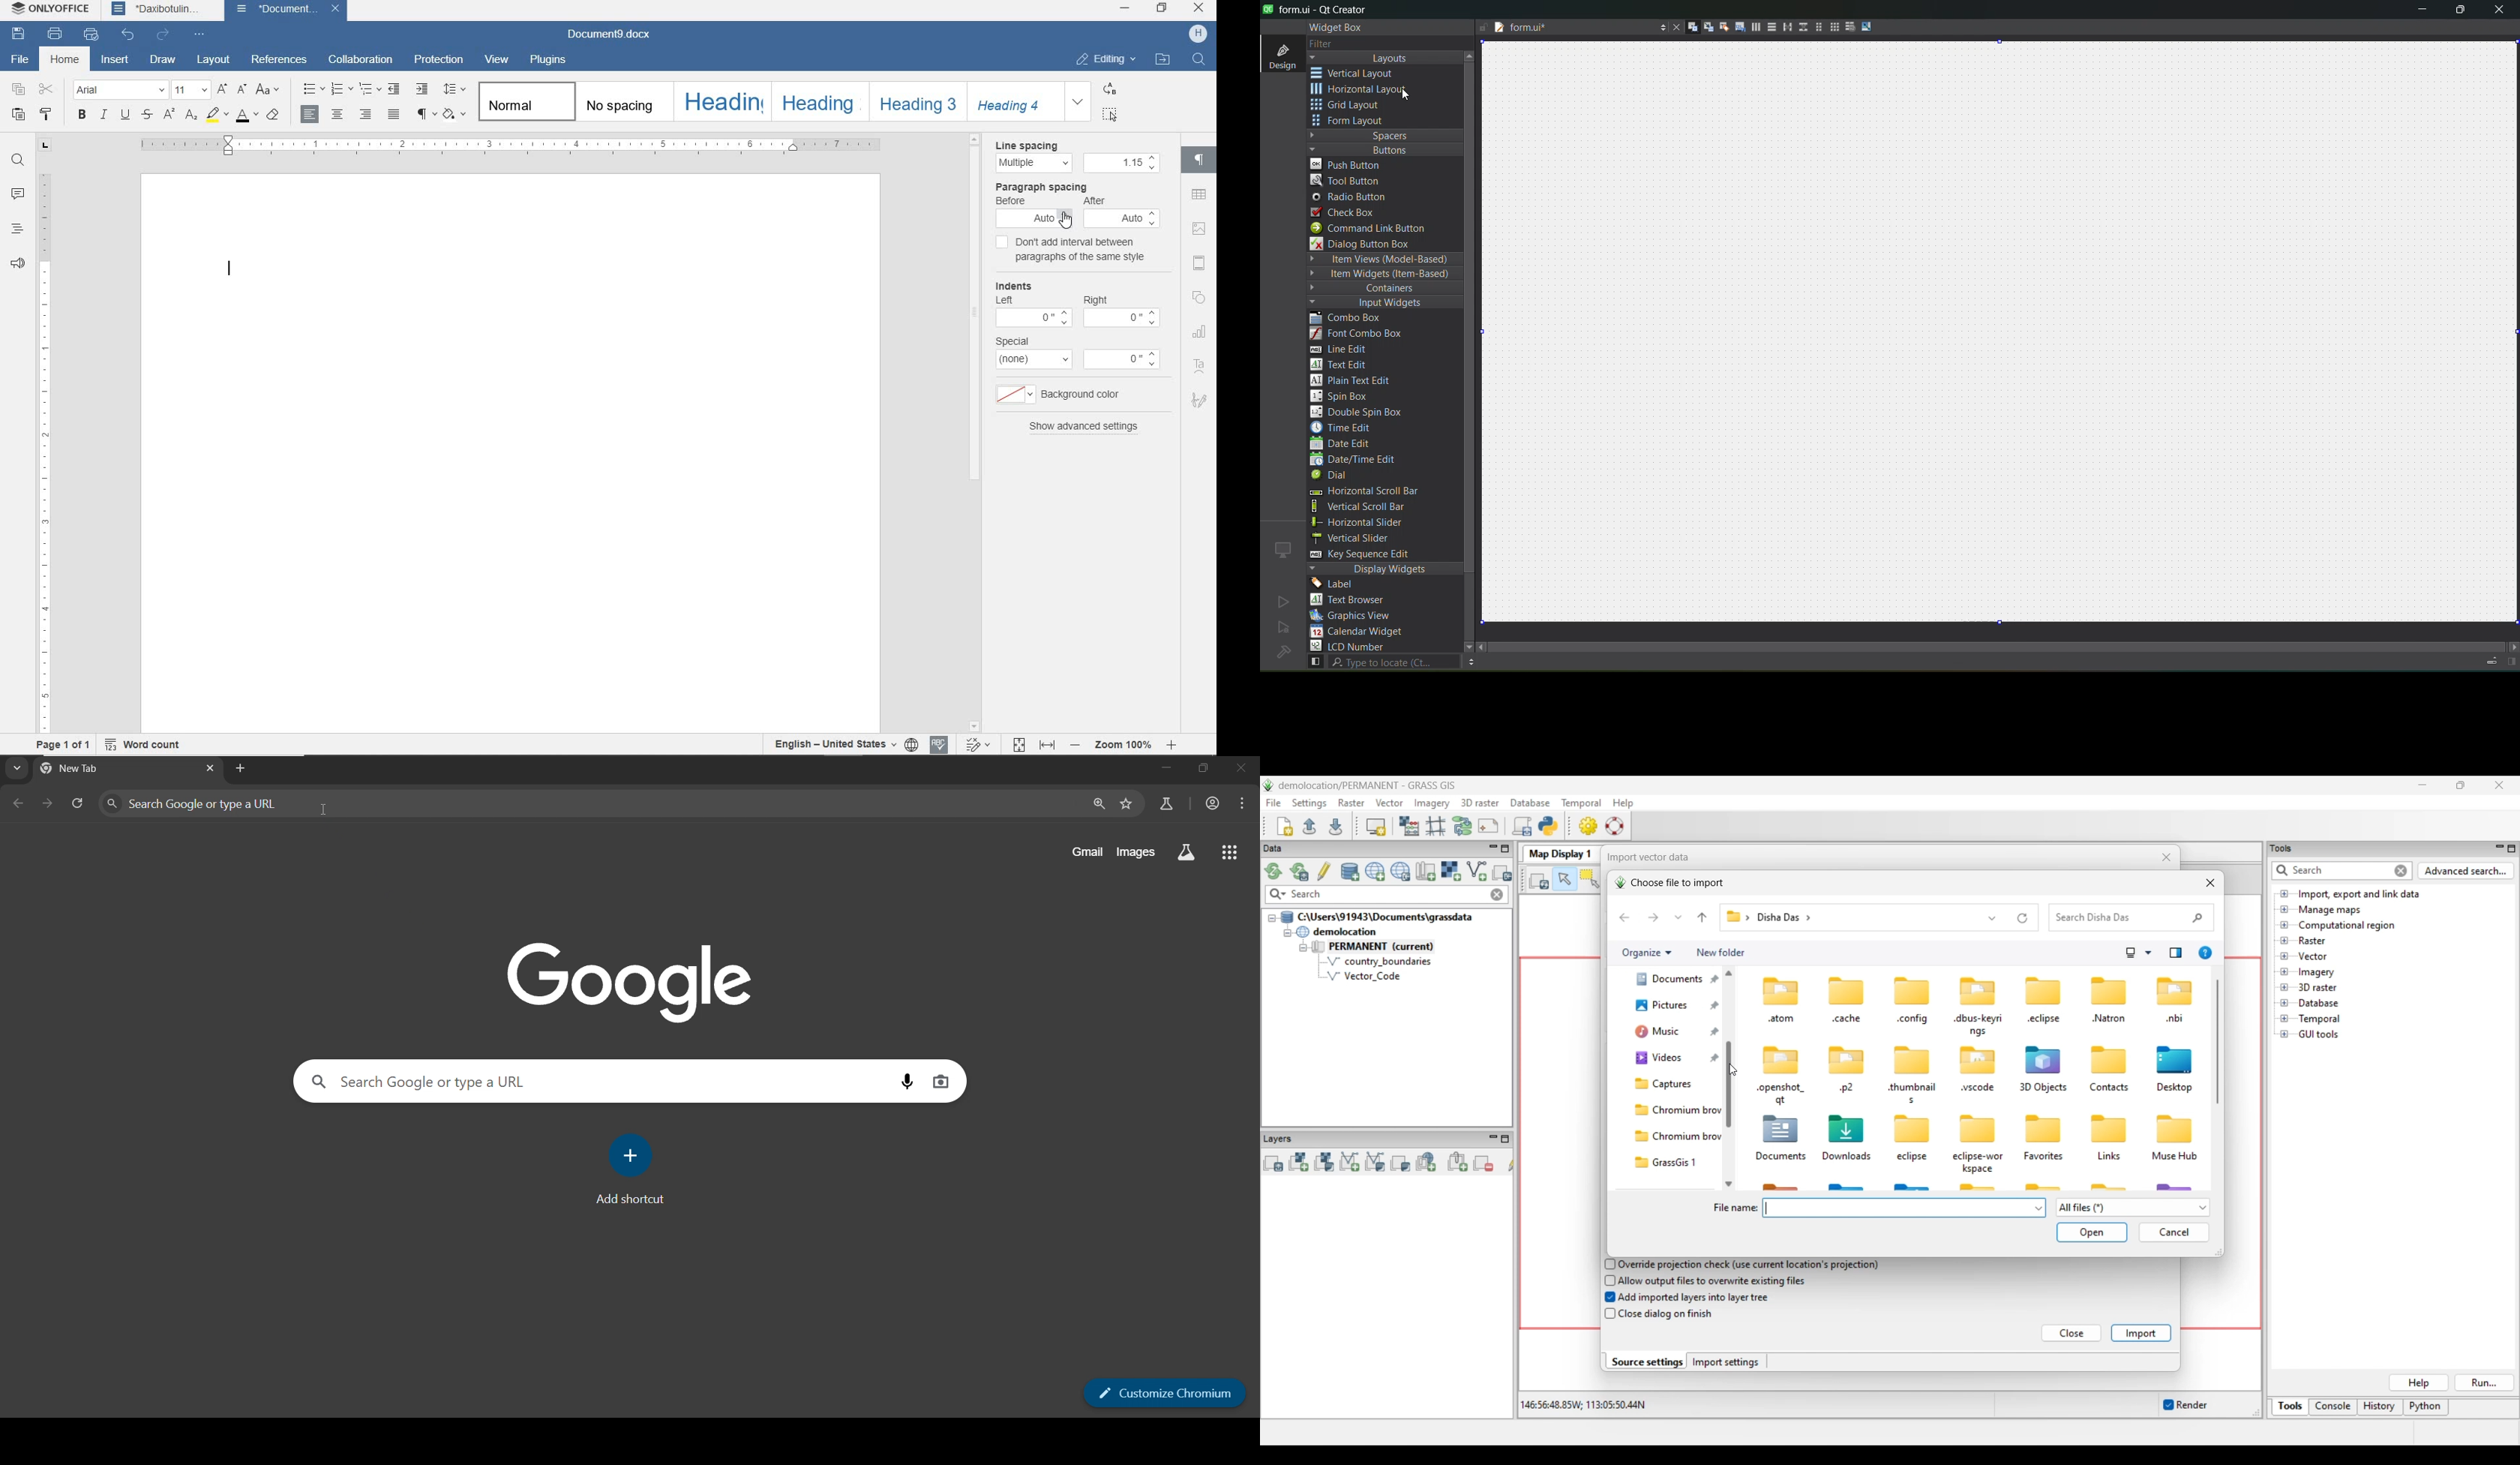 The width and height of the screenshot is (2520, 1484). I want to click on label, so click(1336, 584).